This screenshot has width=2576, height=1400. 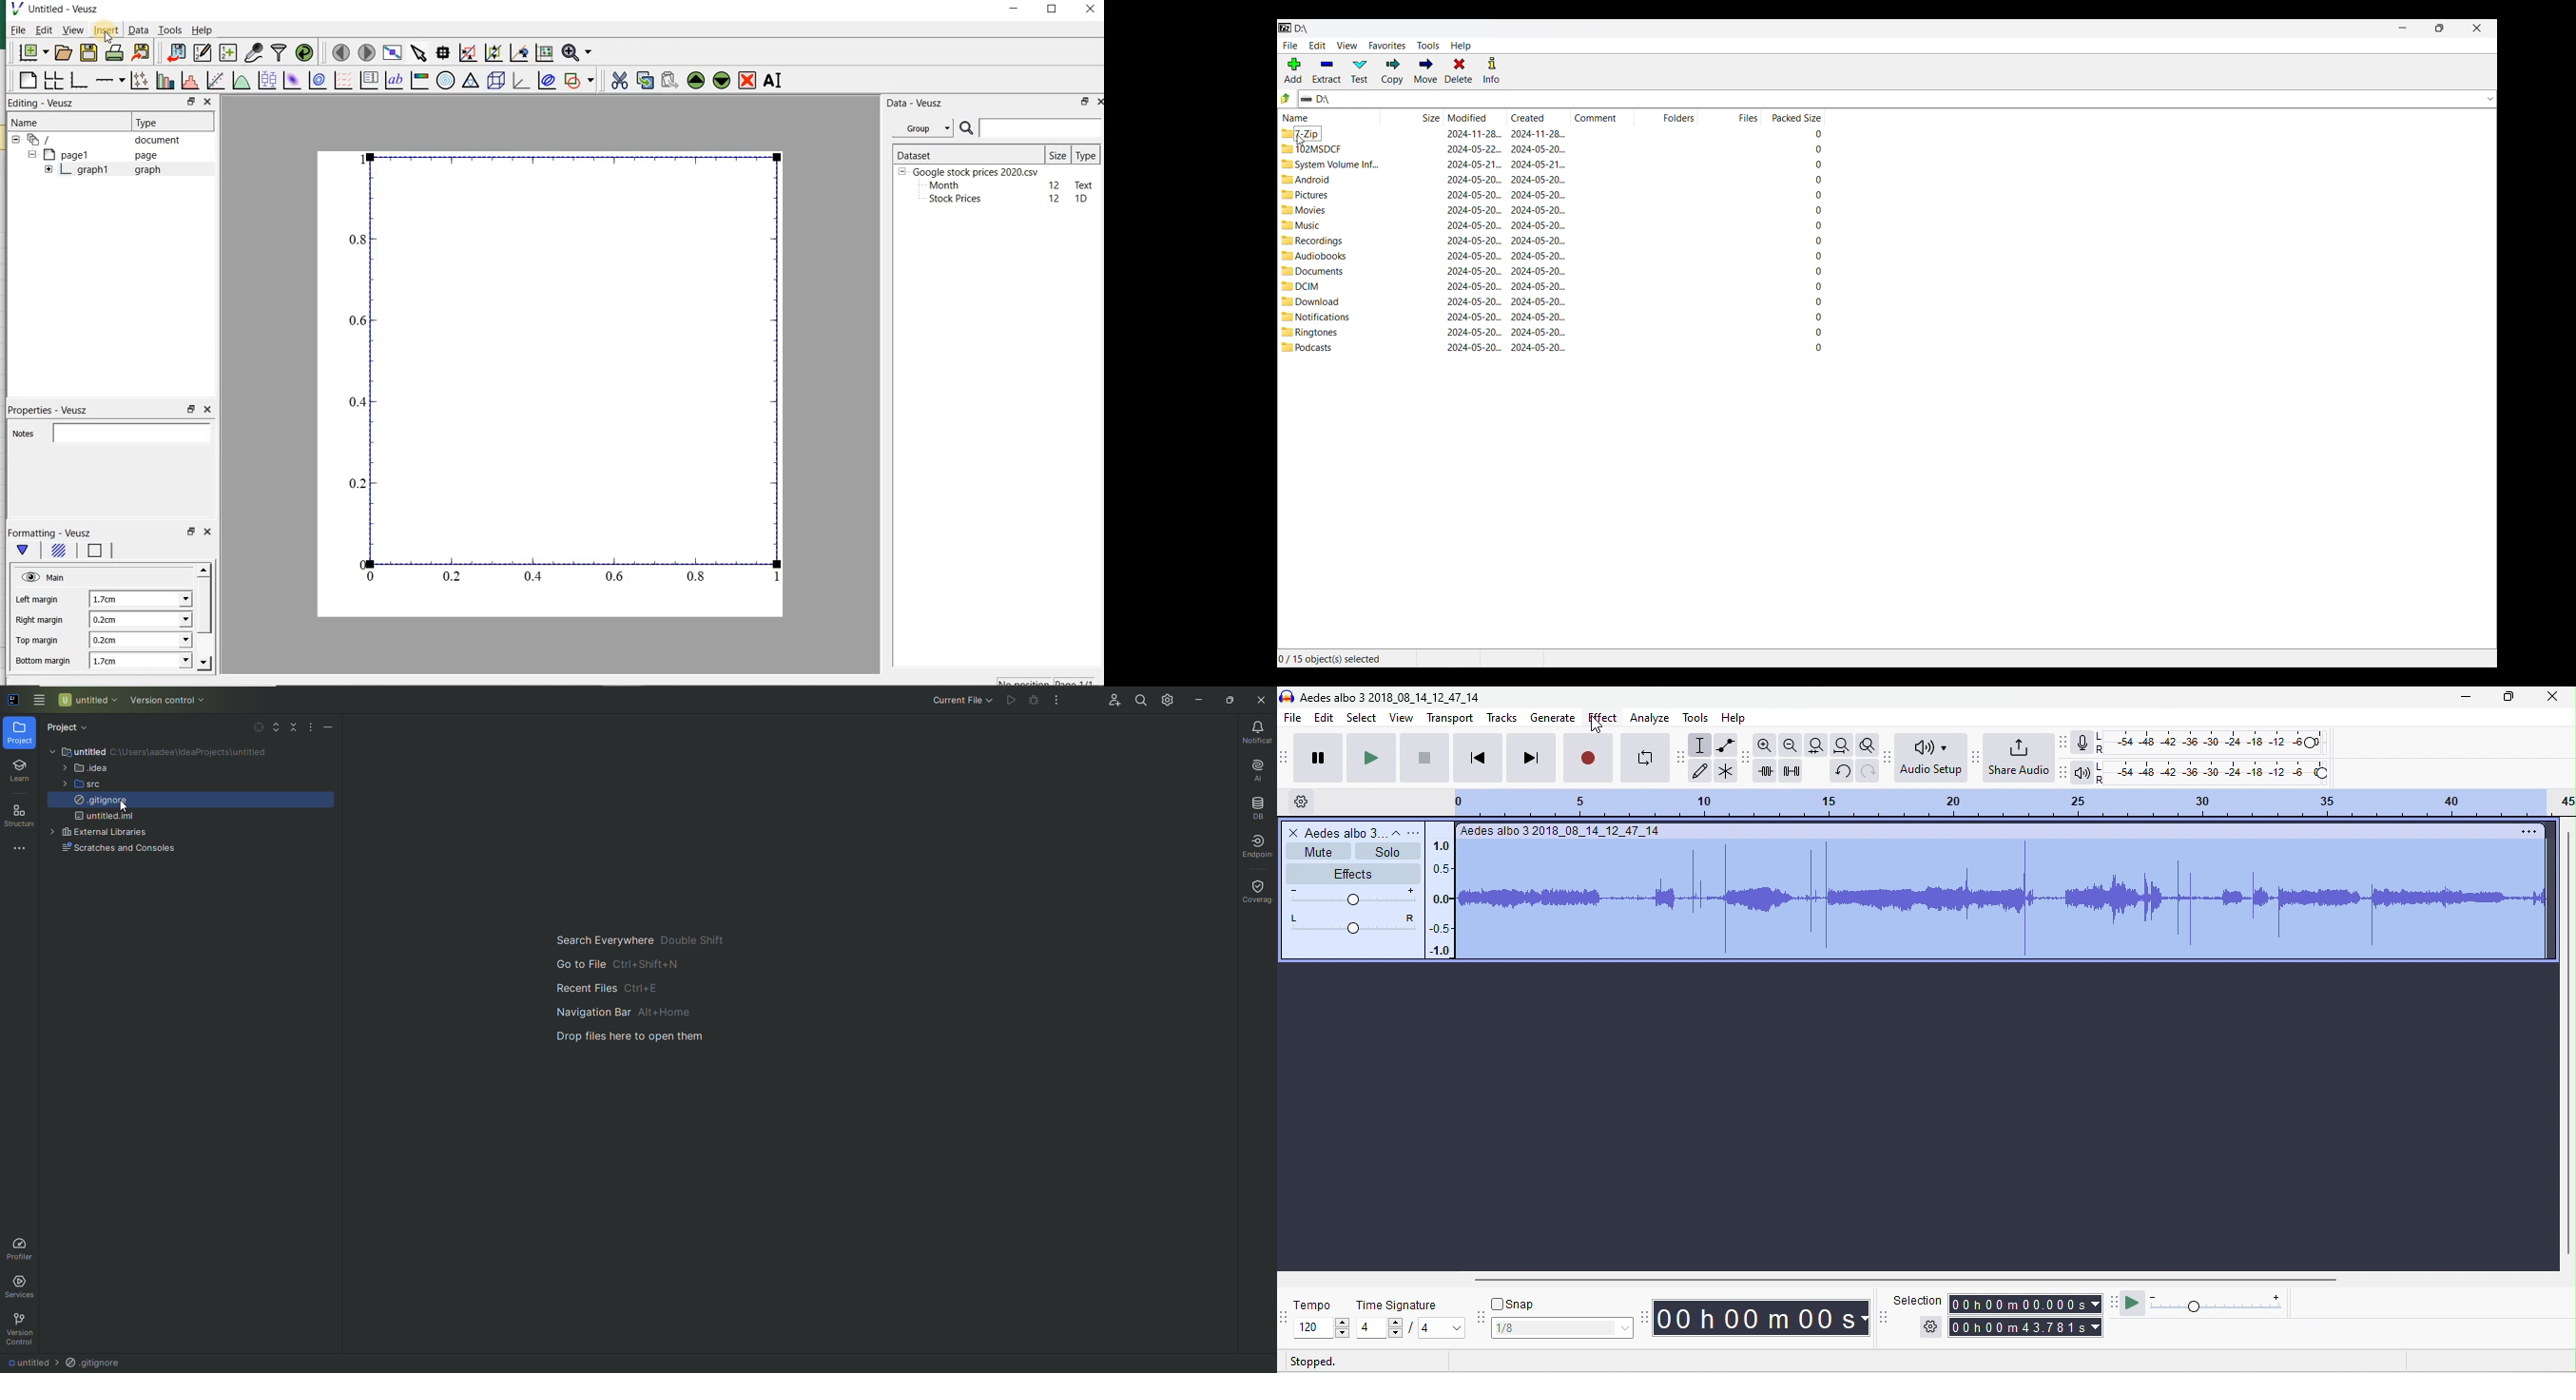 I want to click on new document, so click(x=33, y=53).